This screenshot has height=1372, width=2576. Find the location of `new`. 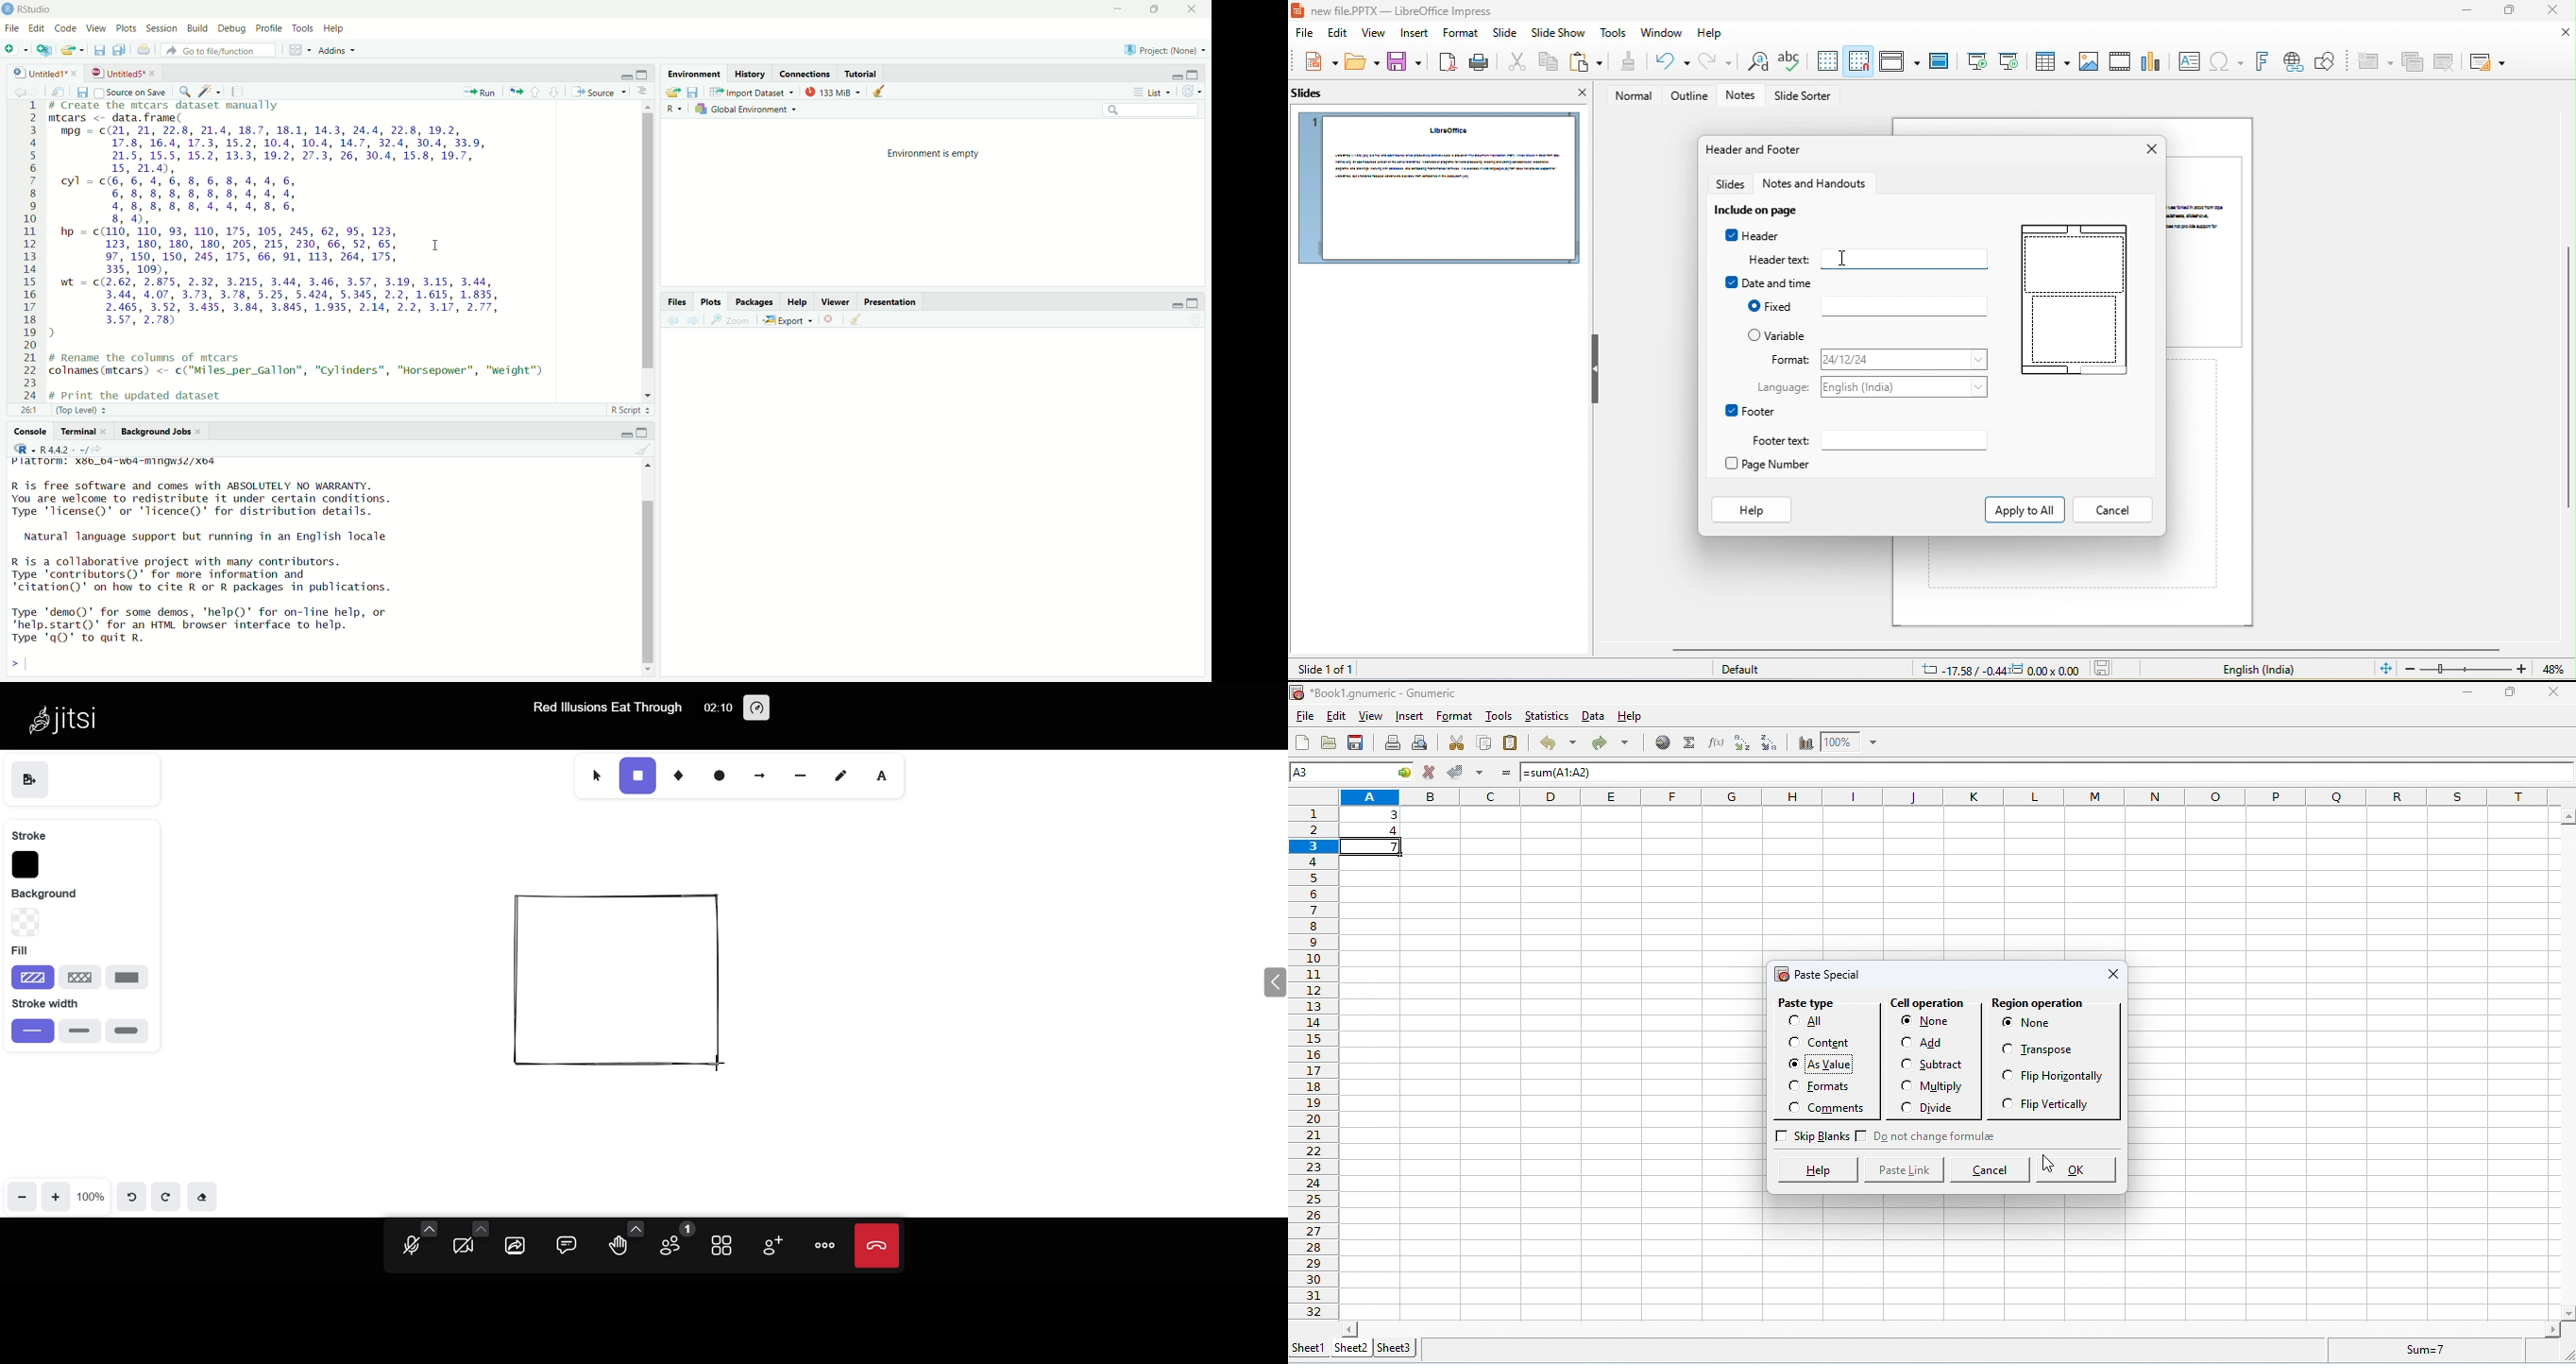

new is located at coordinates (1316, 62).